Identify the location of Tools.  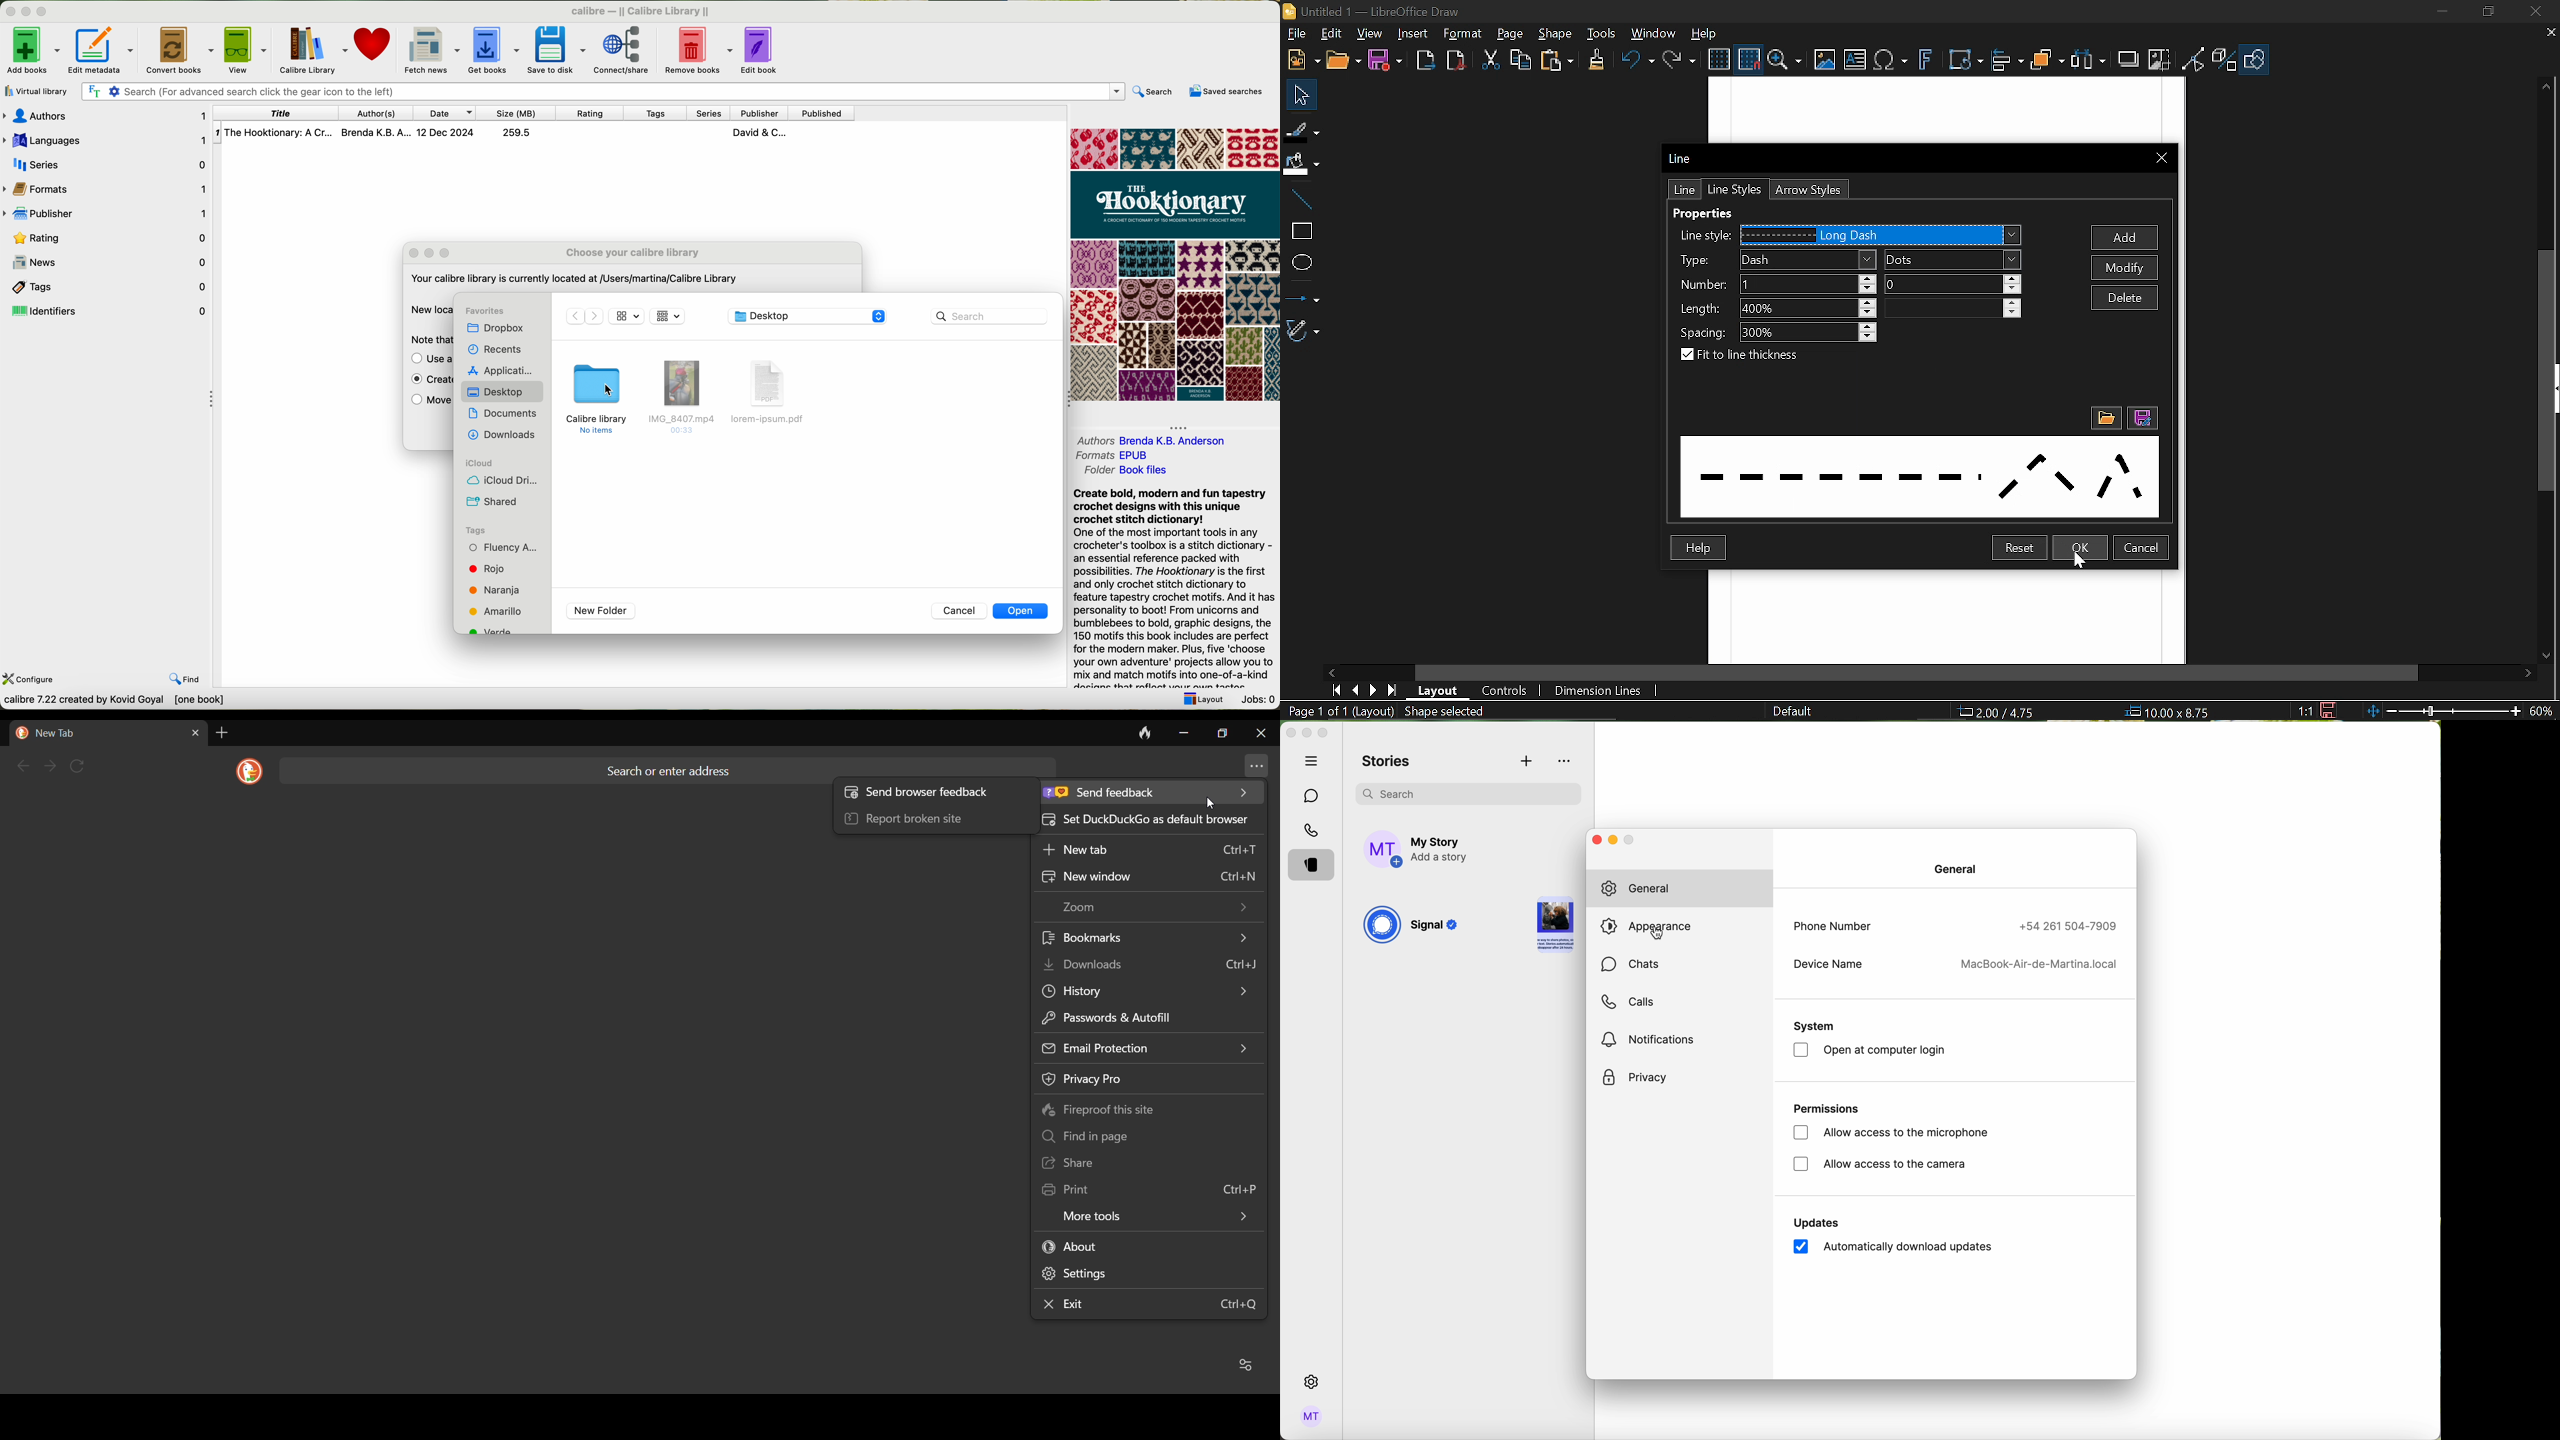
(1602, 33).